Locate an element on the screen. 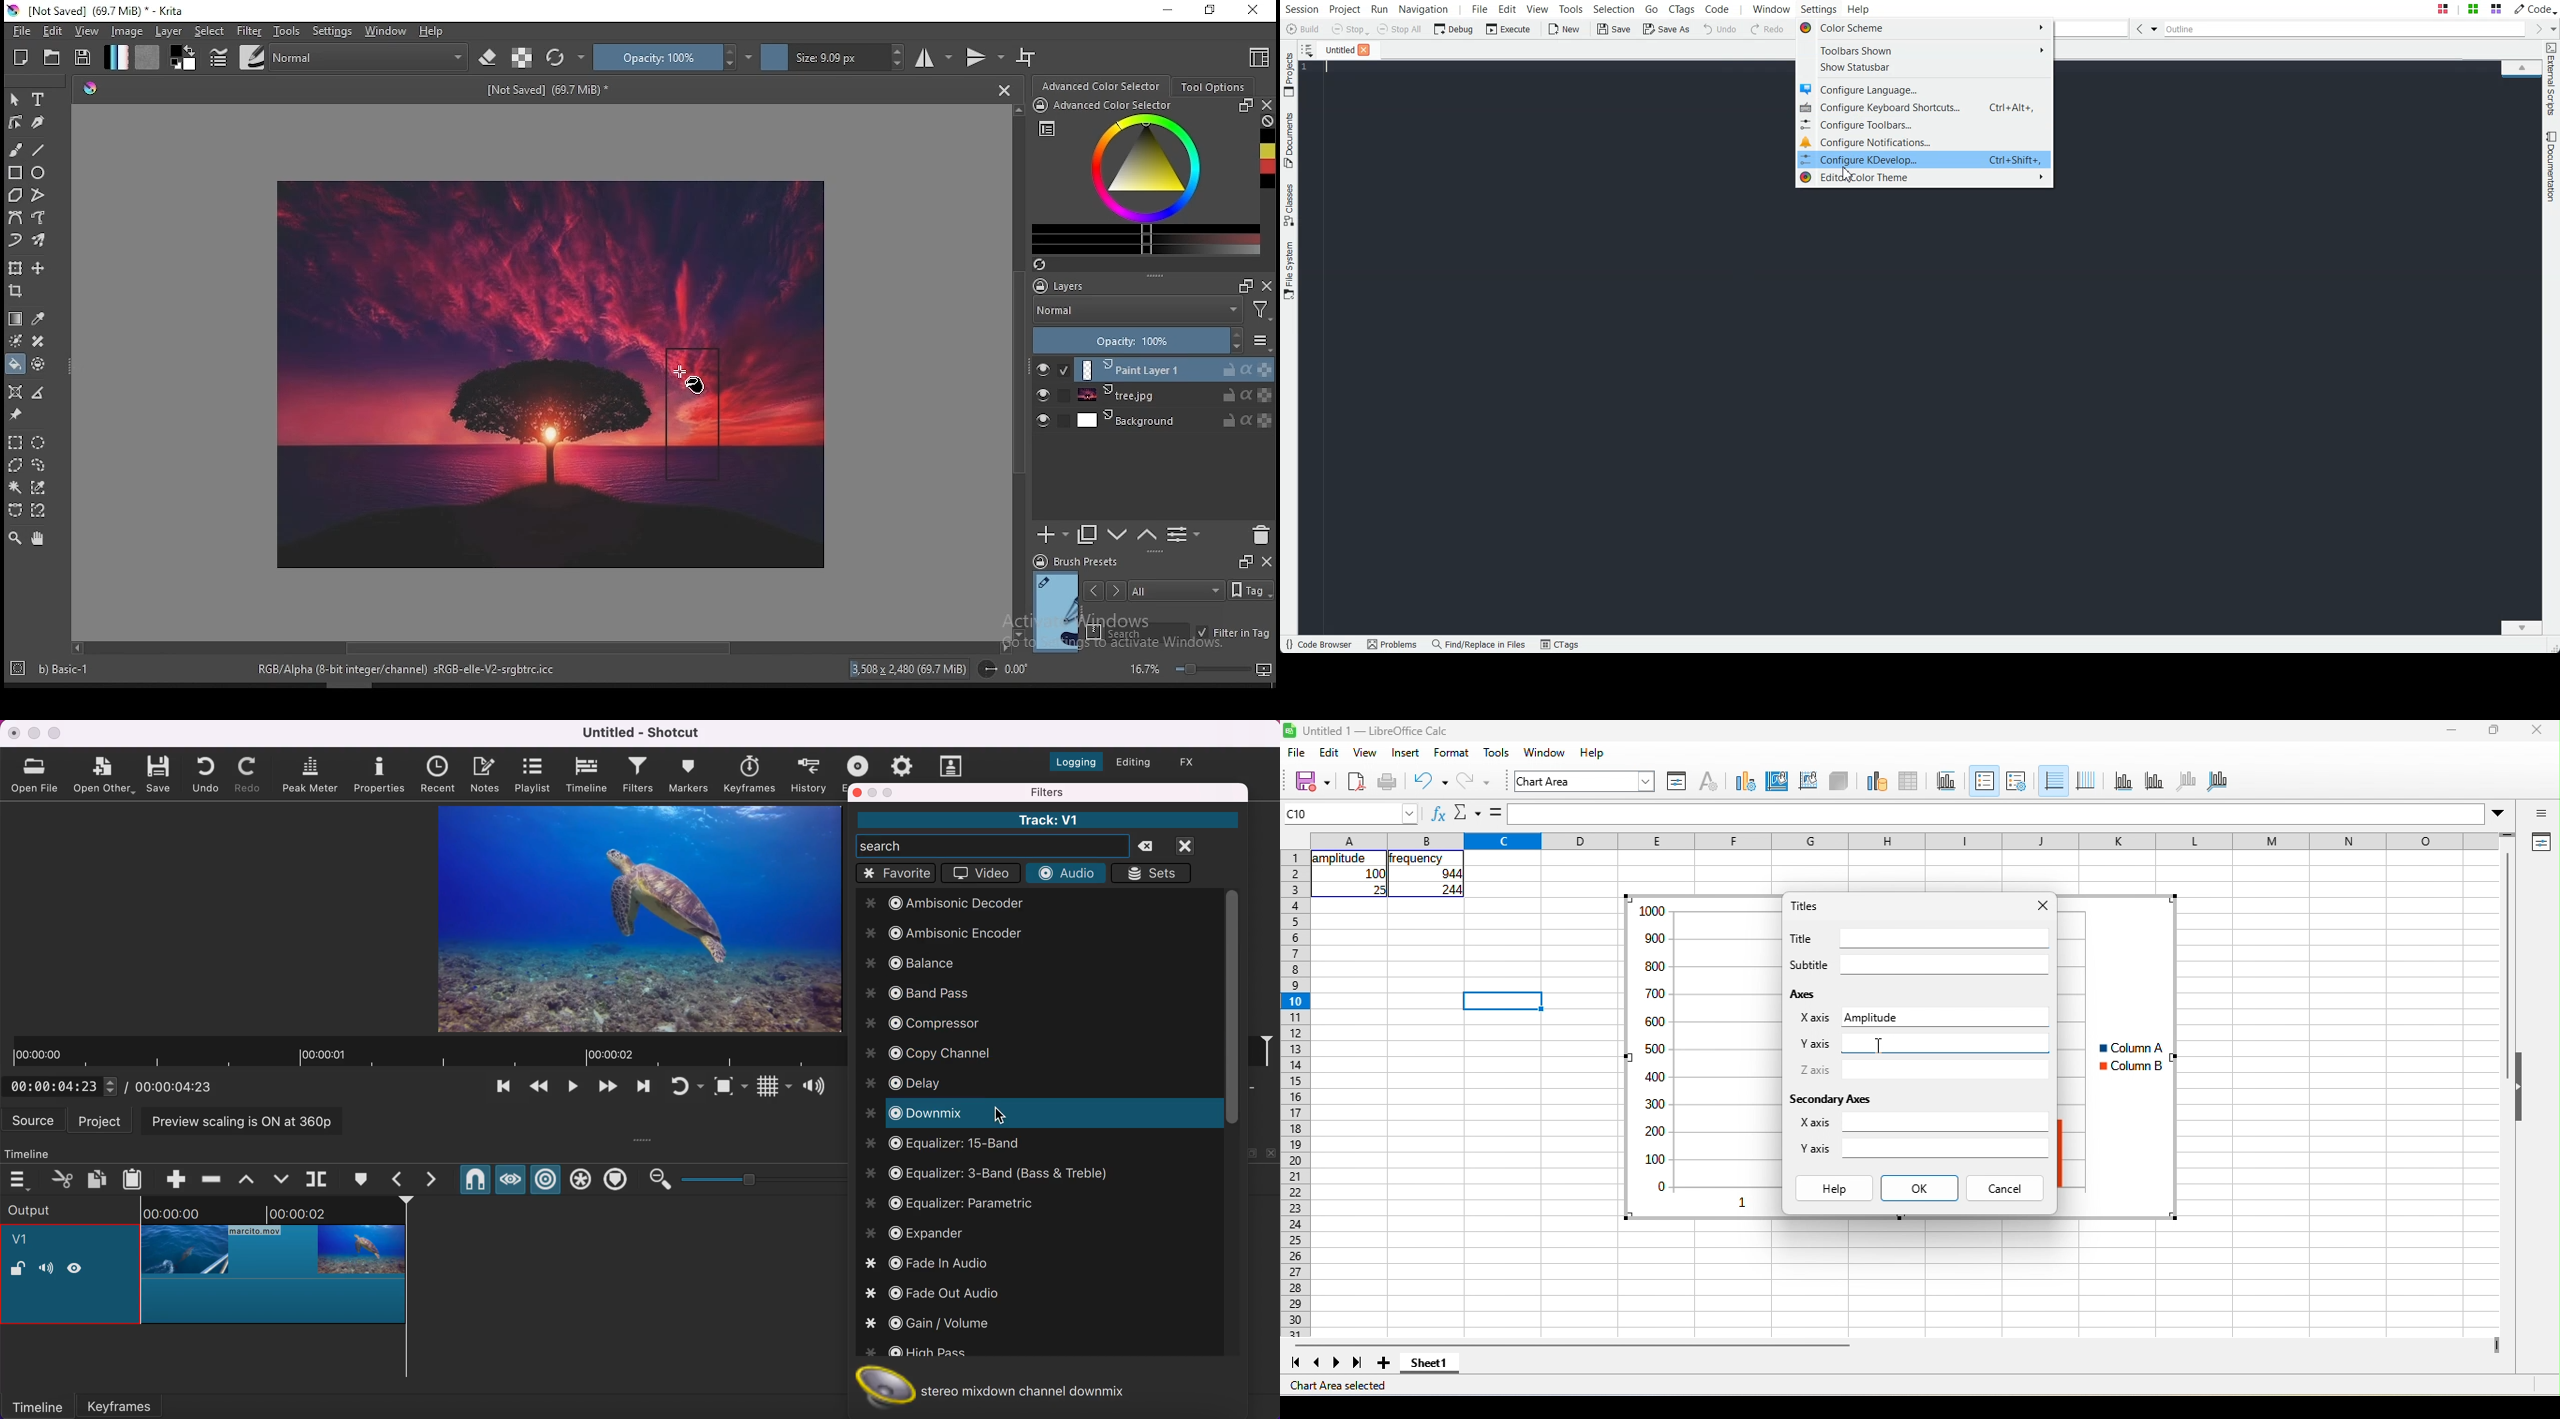 The height and width of the screenshot is (1428, 2576). freehand path tool is located at coordinates (38, 218).